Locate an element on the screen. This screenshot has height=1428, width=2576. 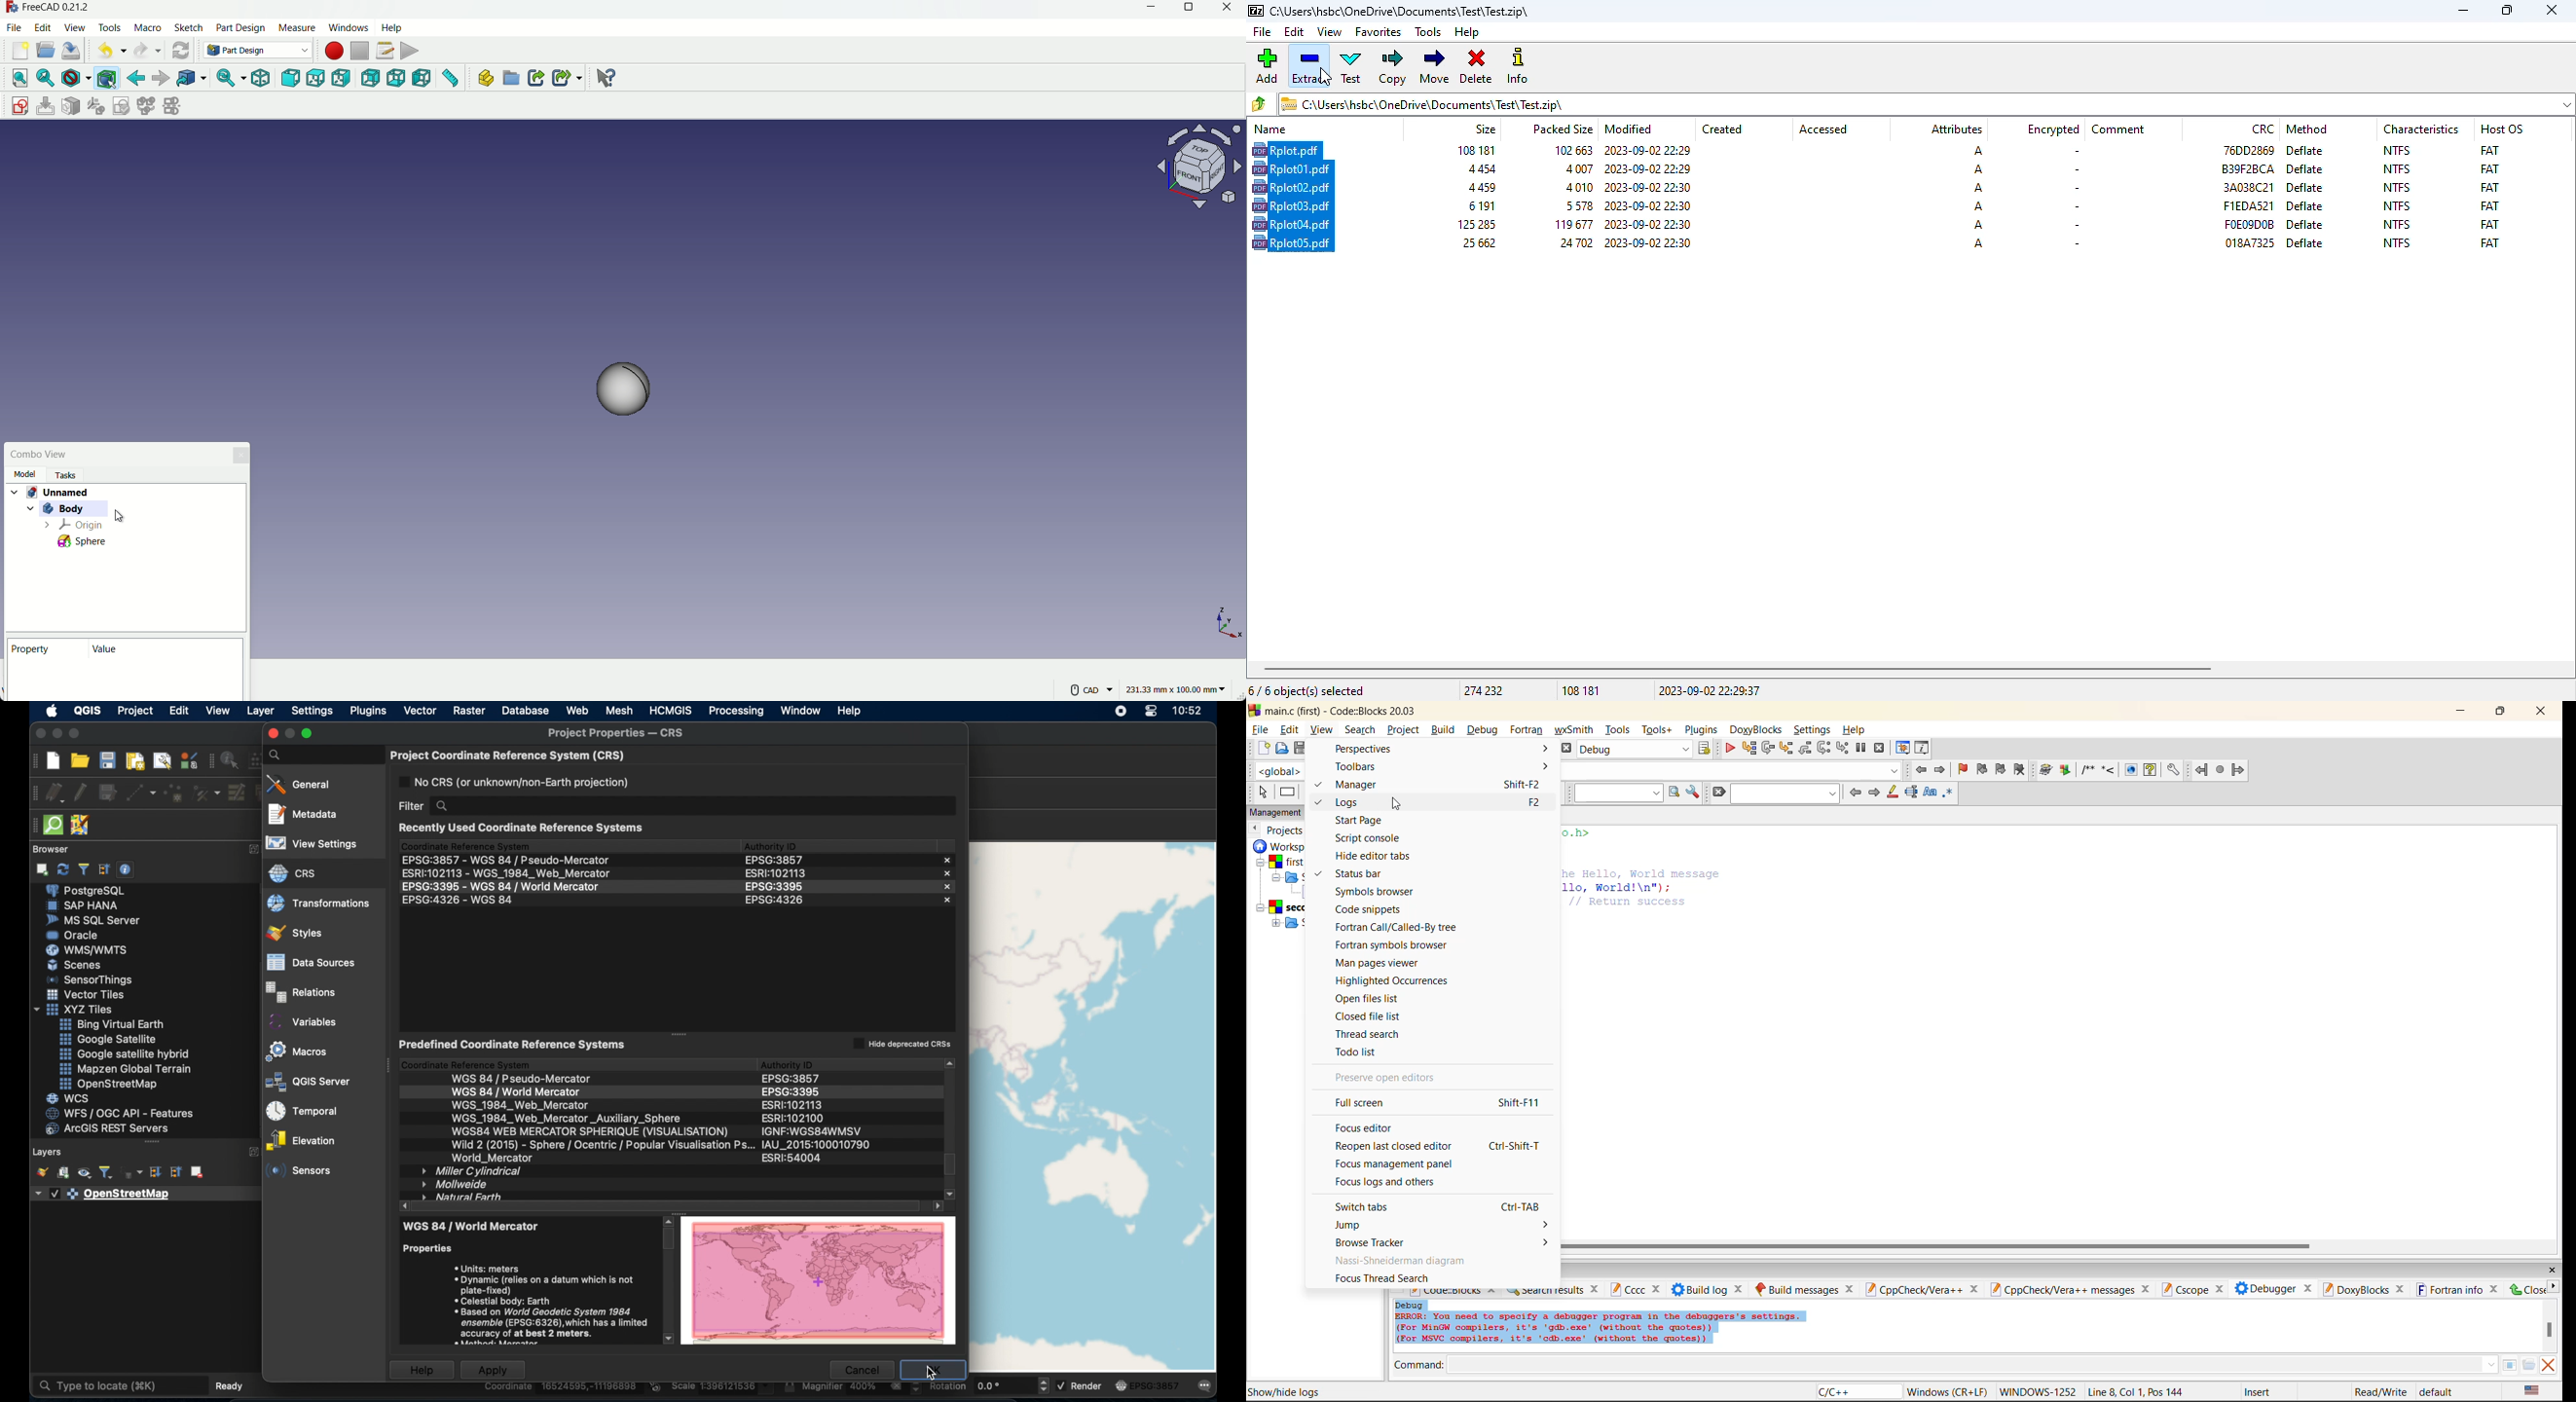
minimize is located at coordinates (2462, 11).